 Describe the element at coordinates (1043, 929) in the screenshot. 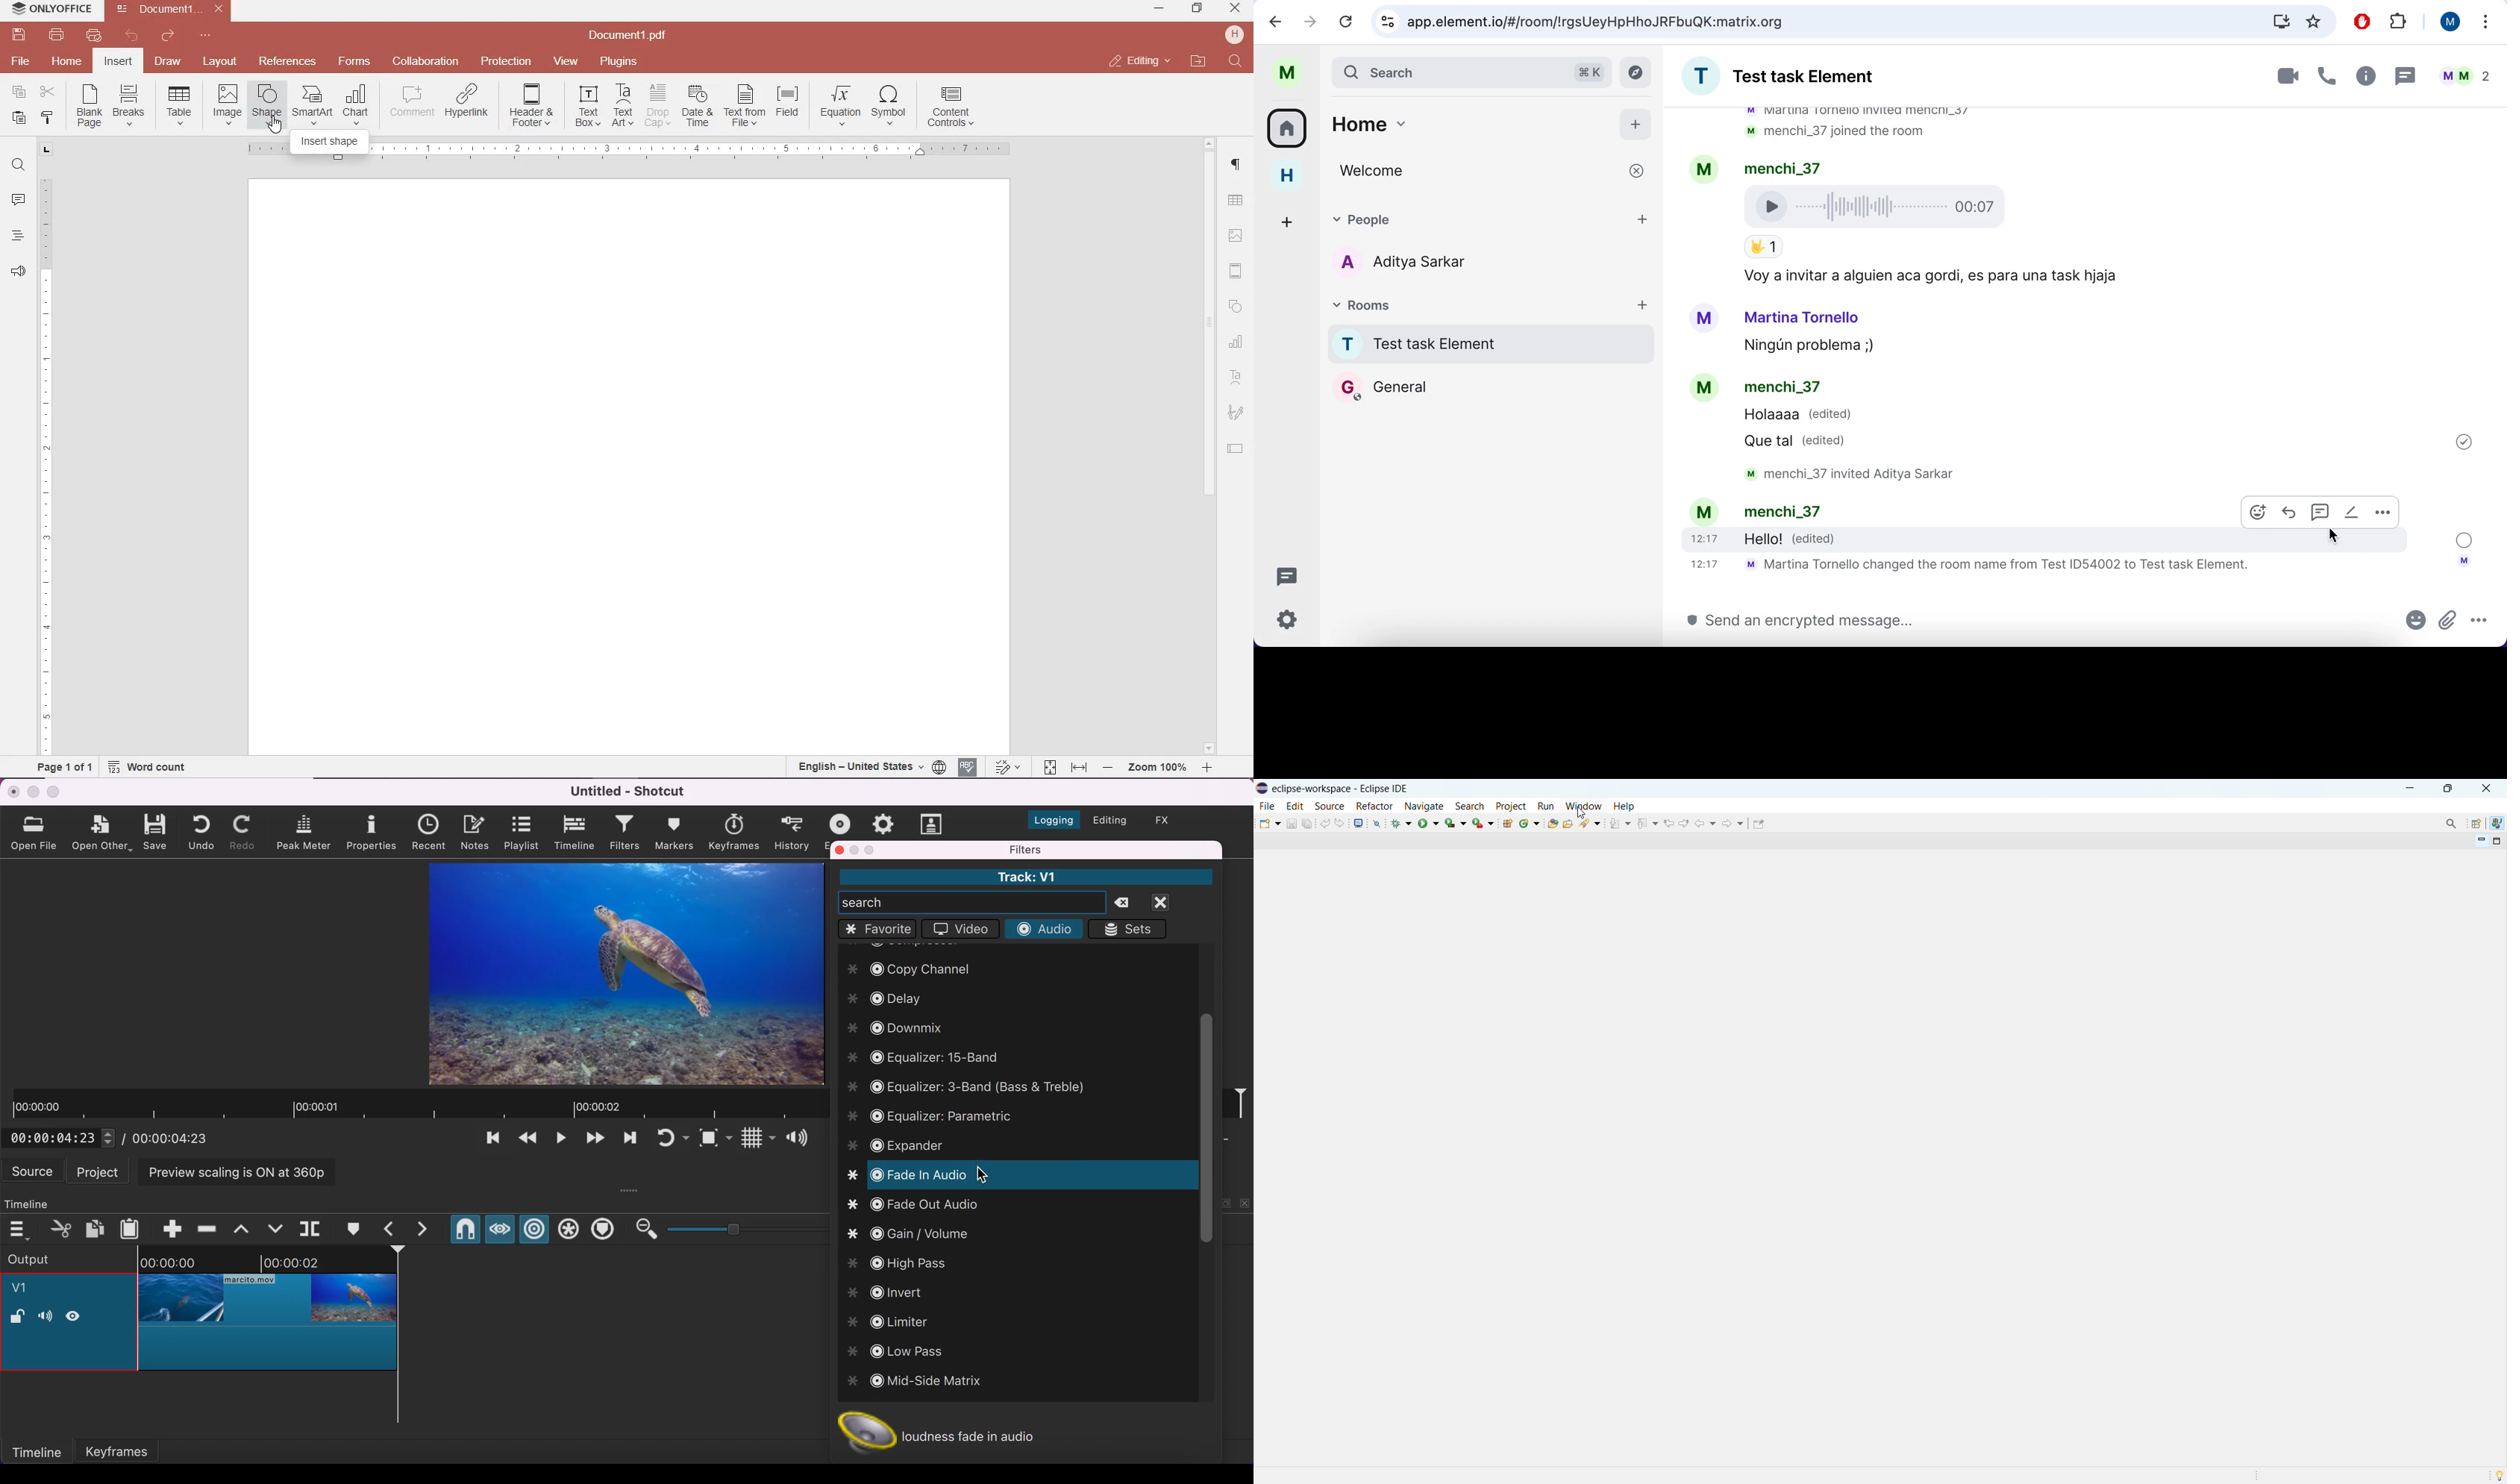

I see `audio` at that location.